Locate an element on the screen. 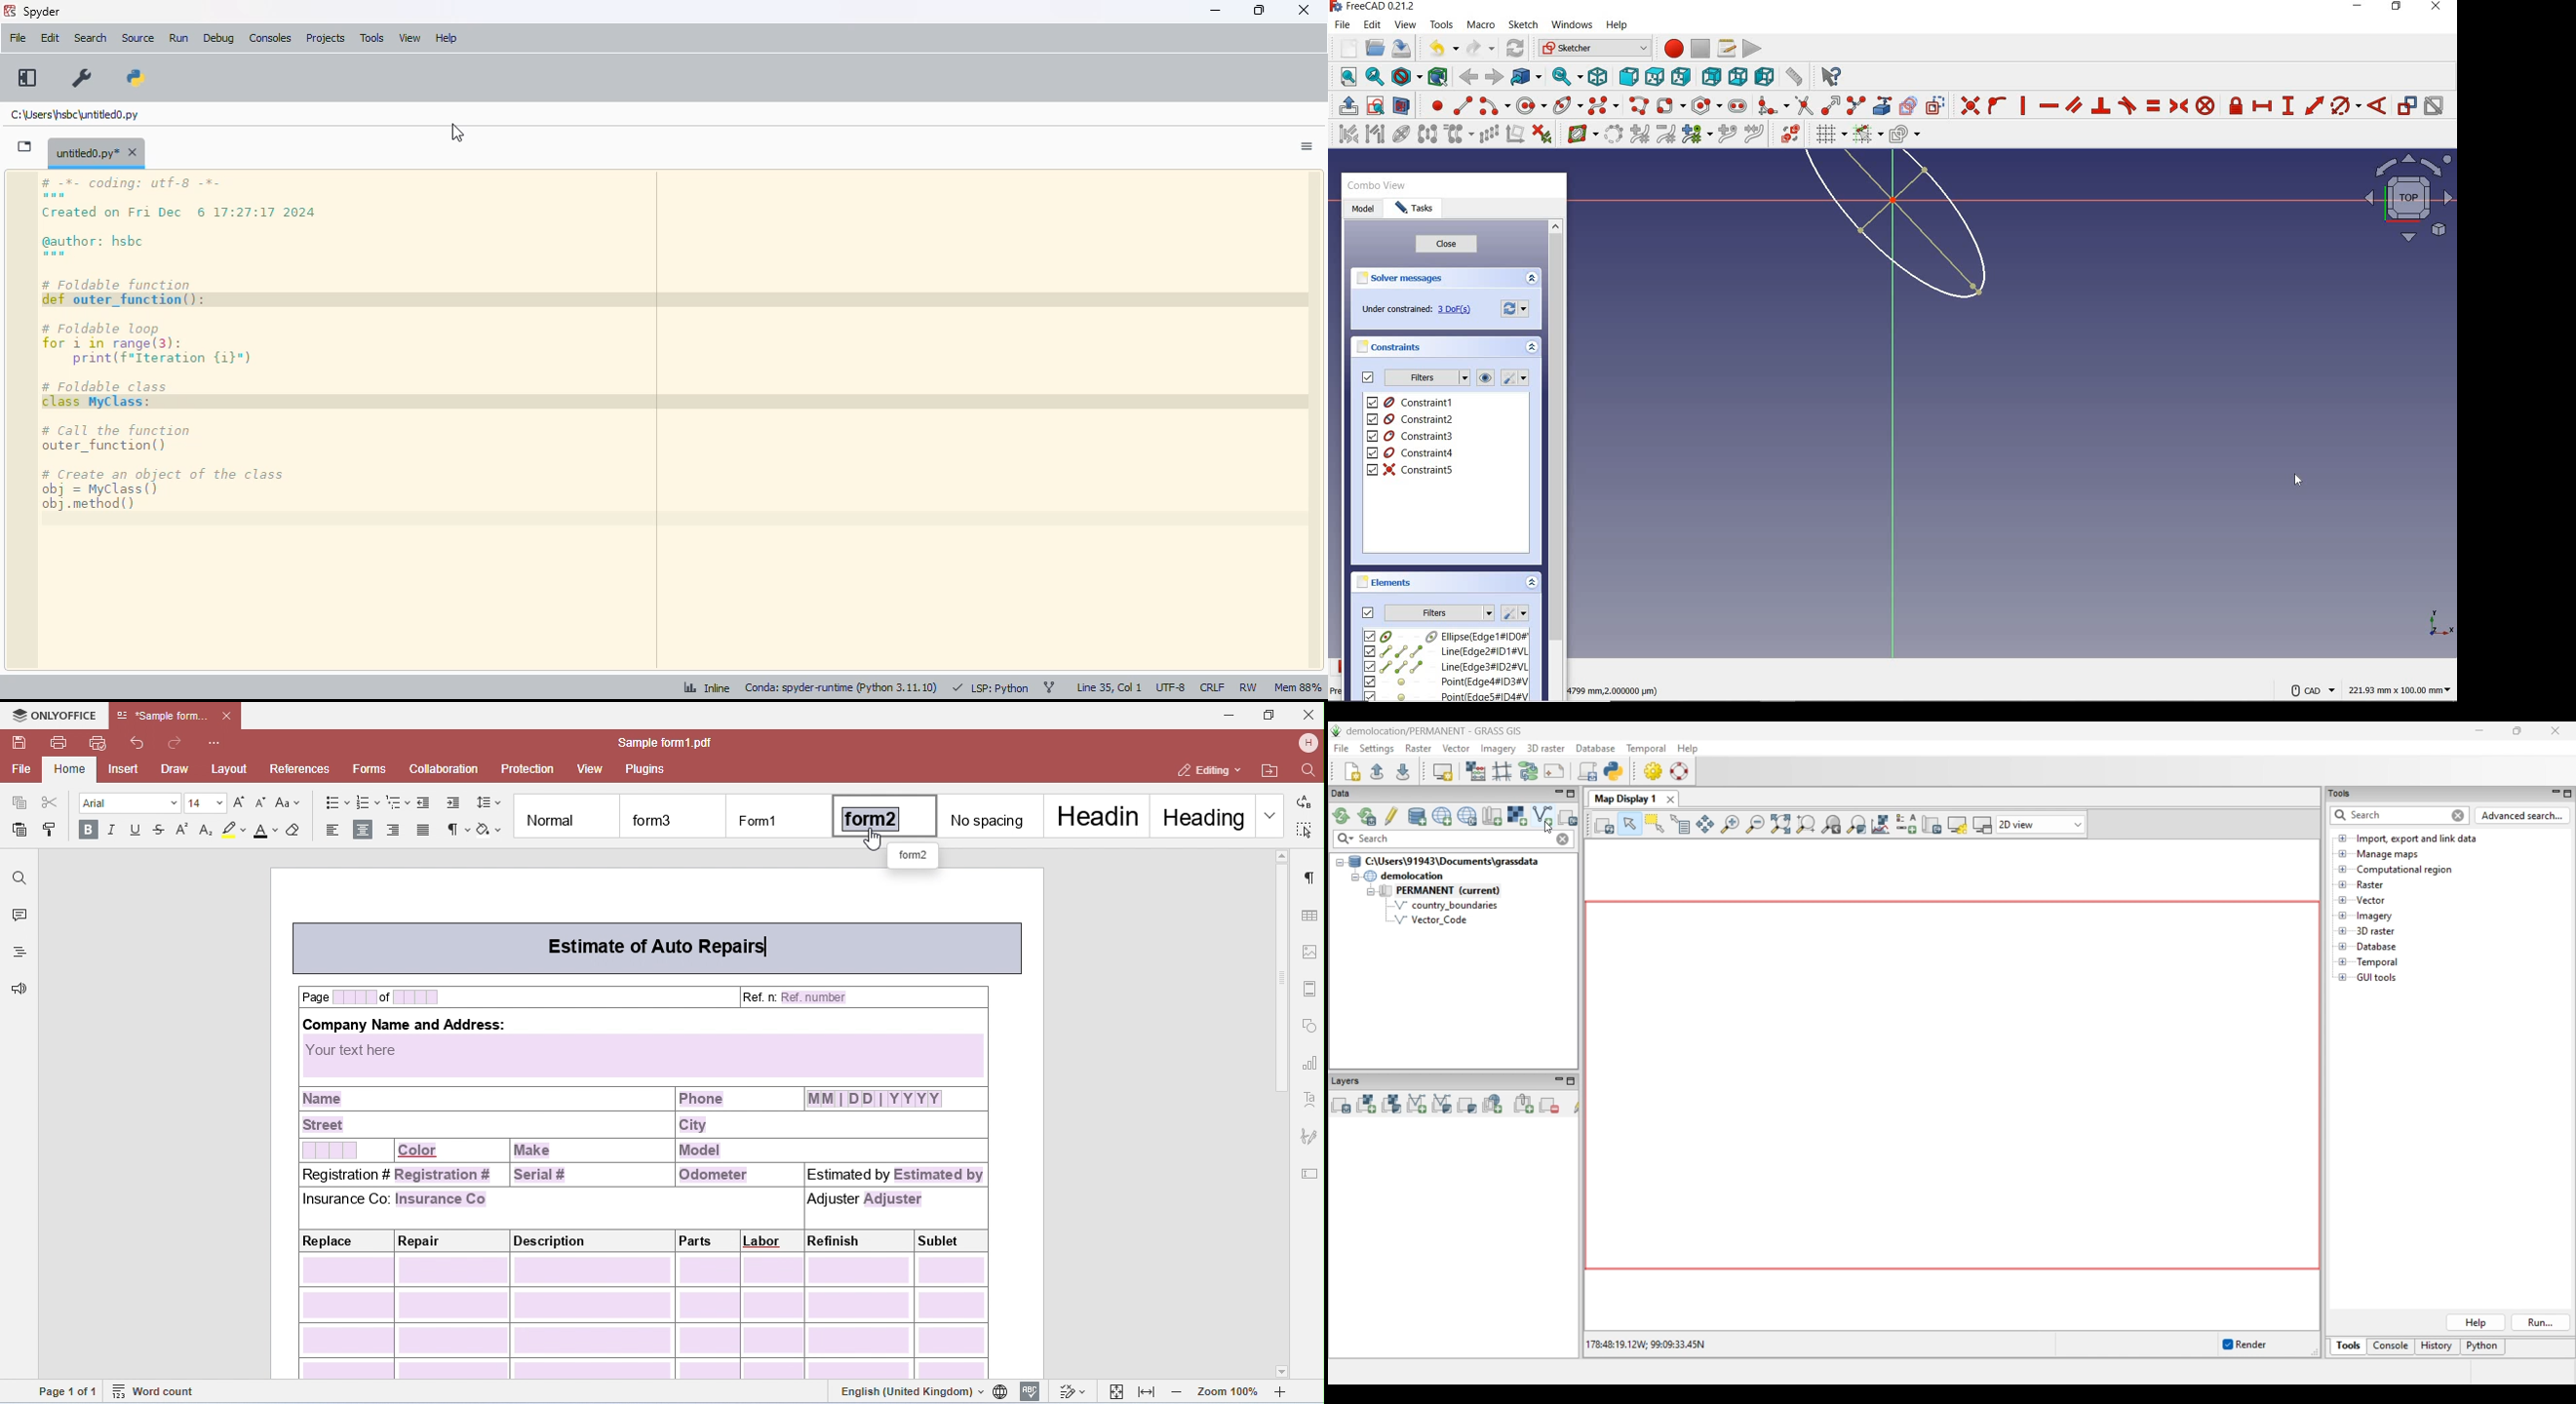 Image resolution: width=2576 pixels, height=1428 pixels. insert knot is located at coordinates (1728, 134).